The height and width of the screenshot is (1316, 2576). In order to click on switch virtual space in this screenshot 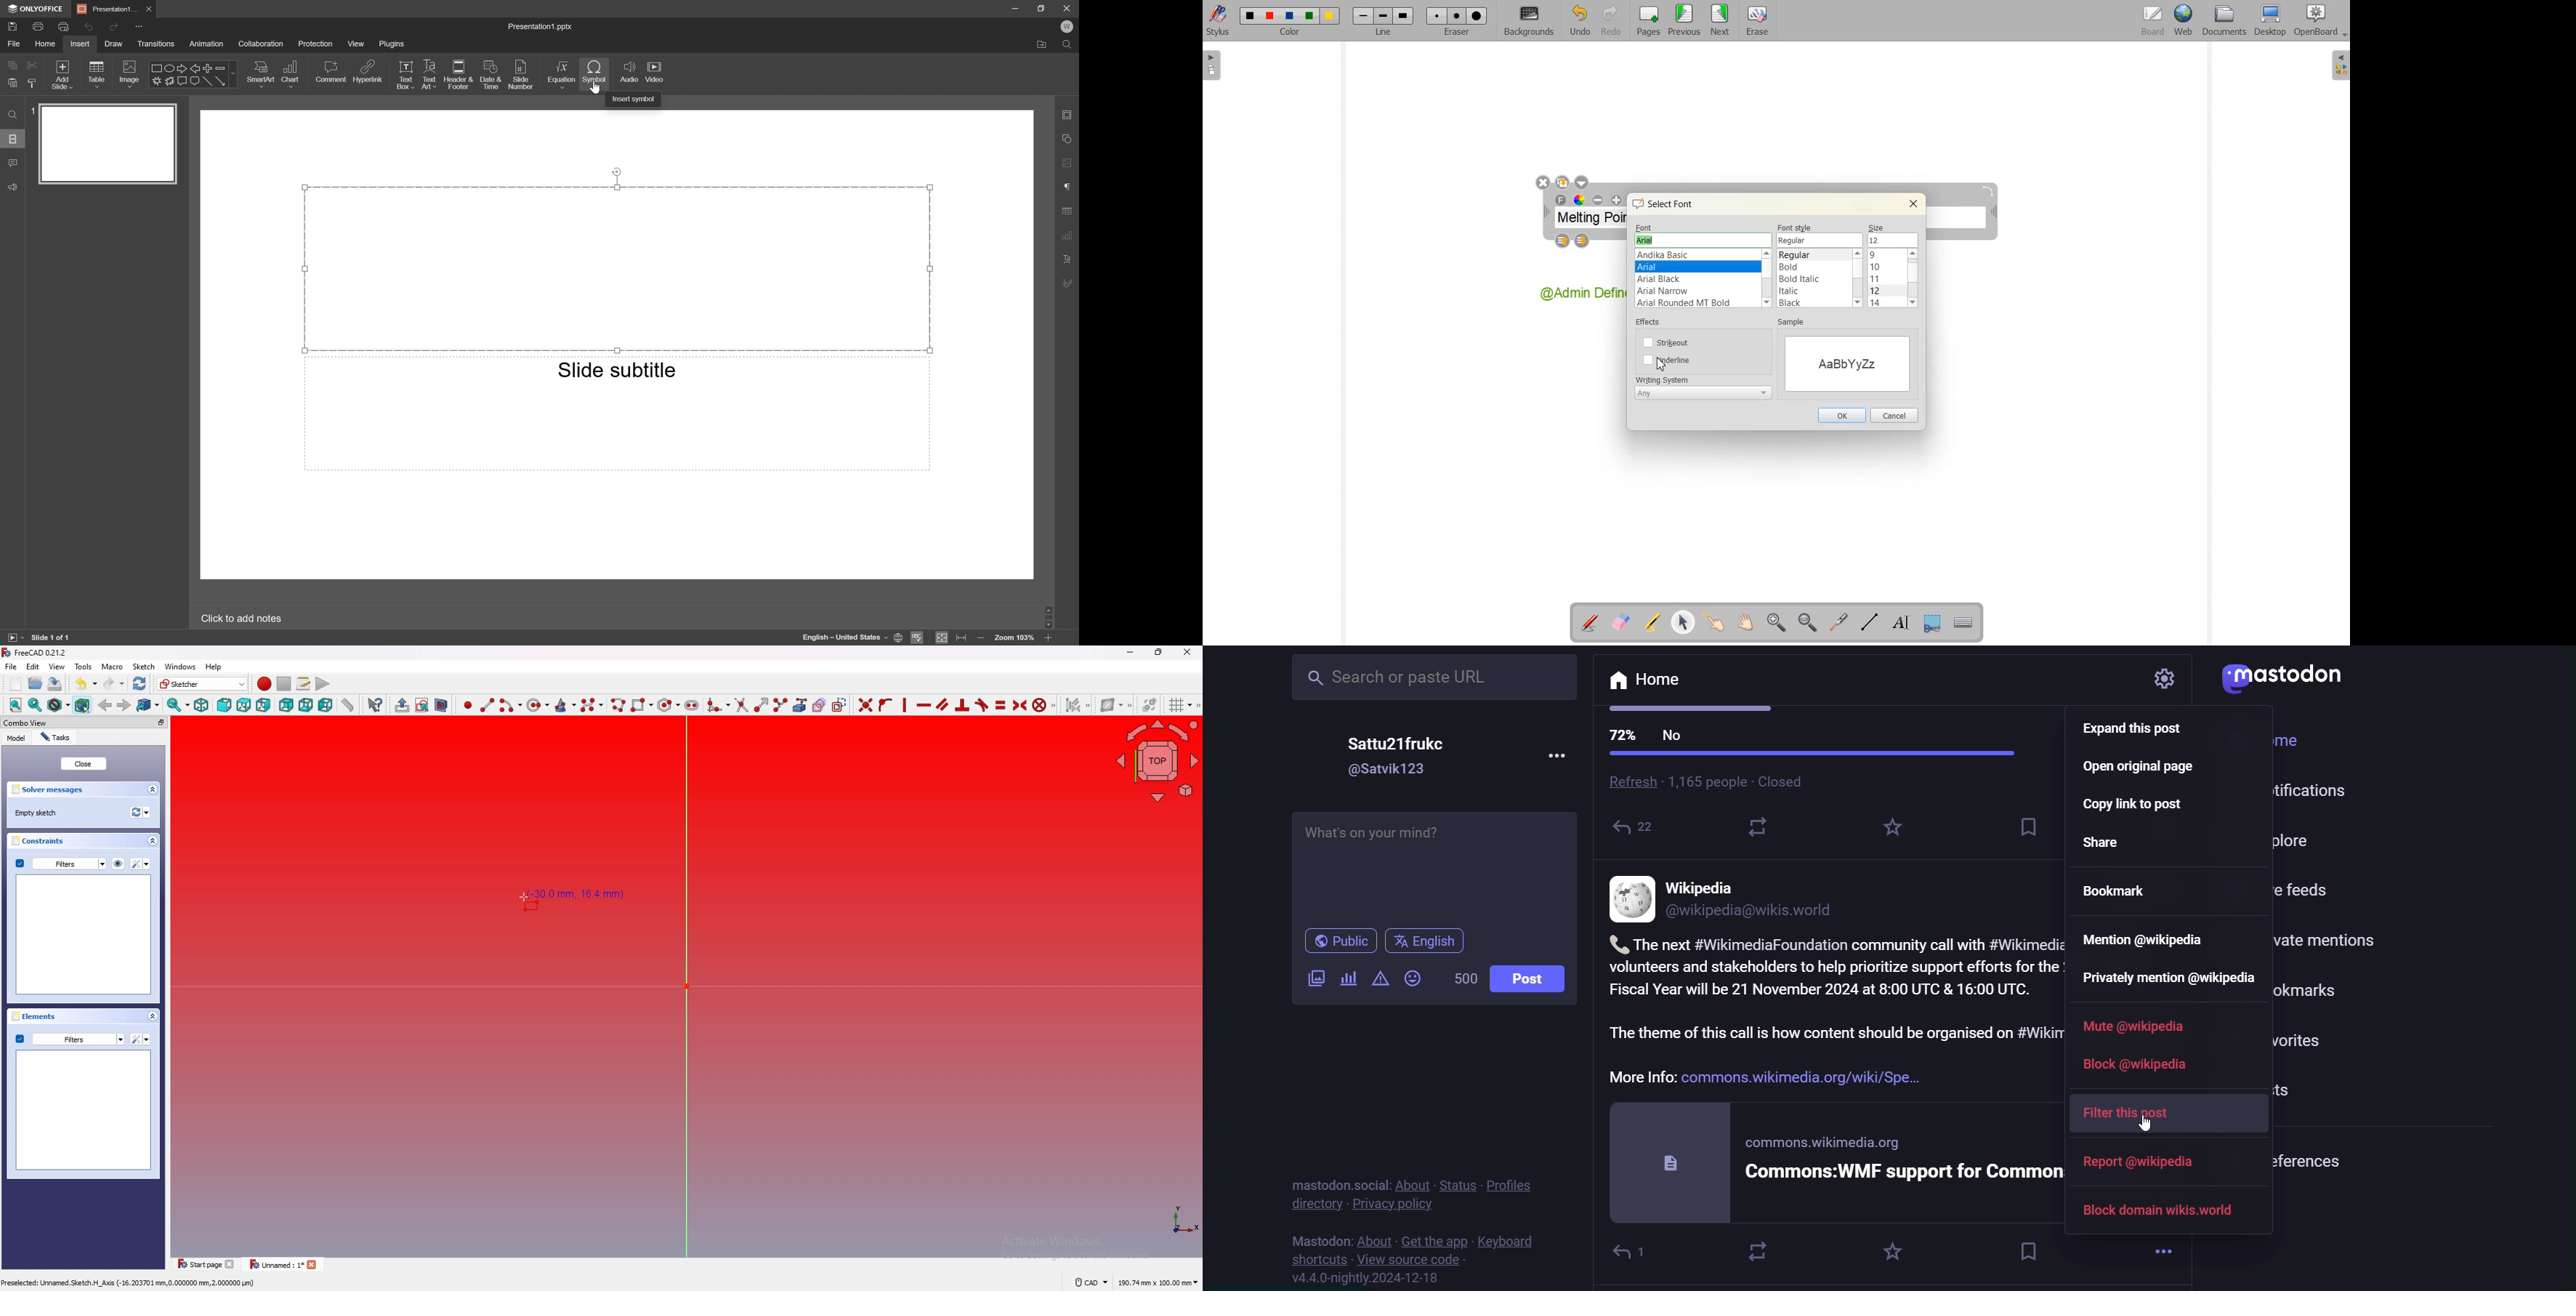, I will do `click(1150, 704)`.